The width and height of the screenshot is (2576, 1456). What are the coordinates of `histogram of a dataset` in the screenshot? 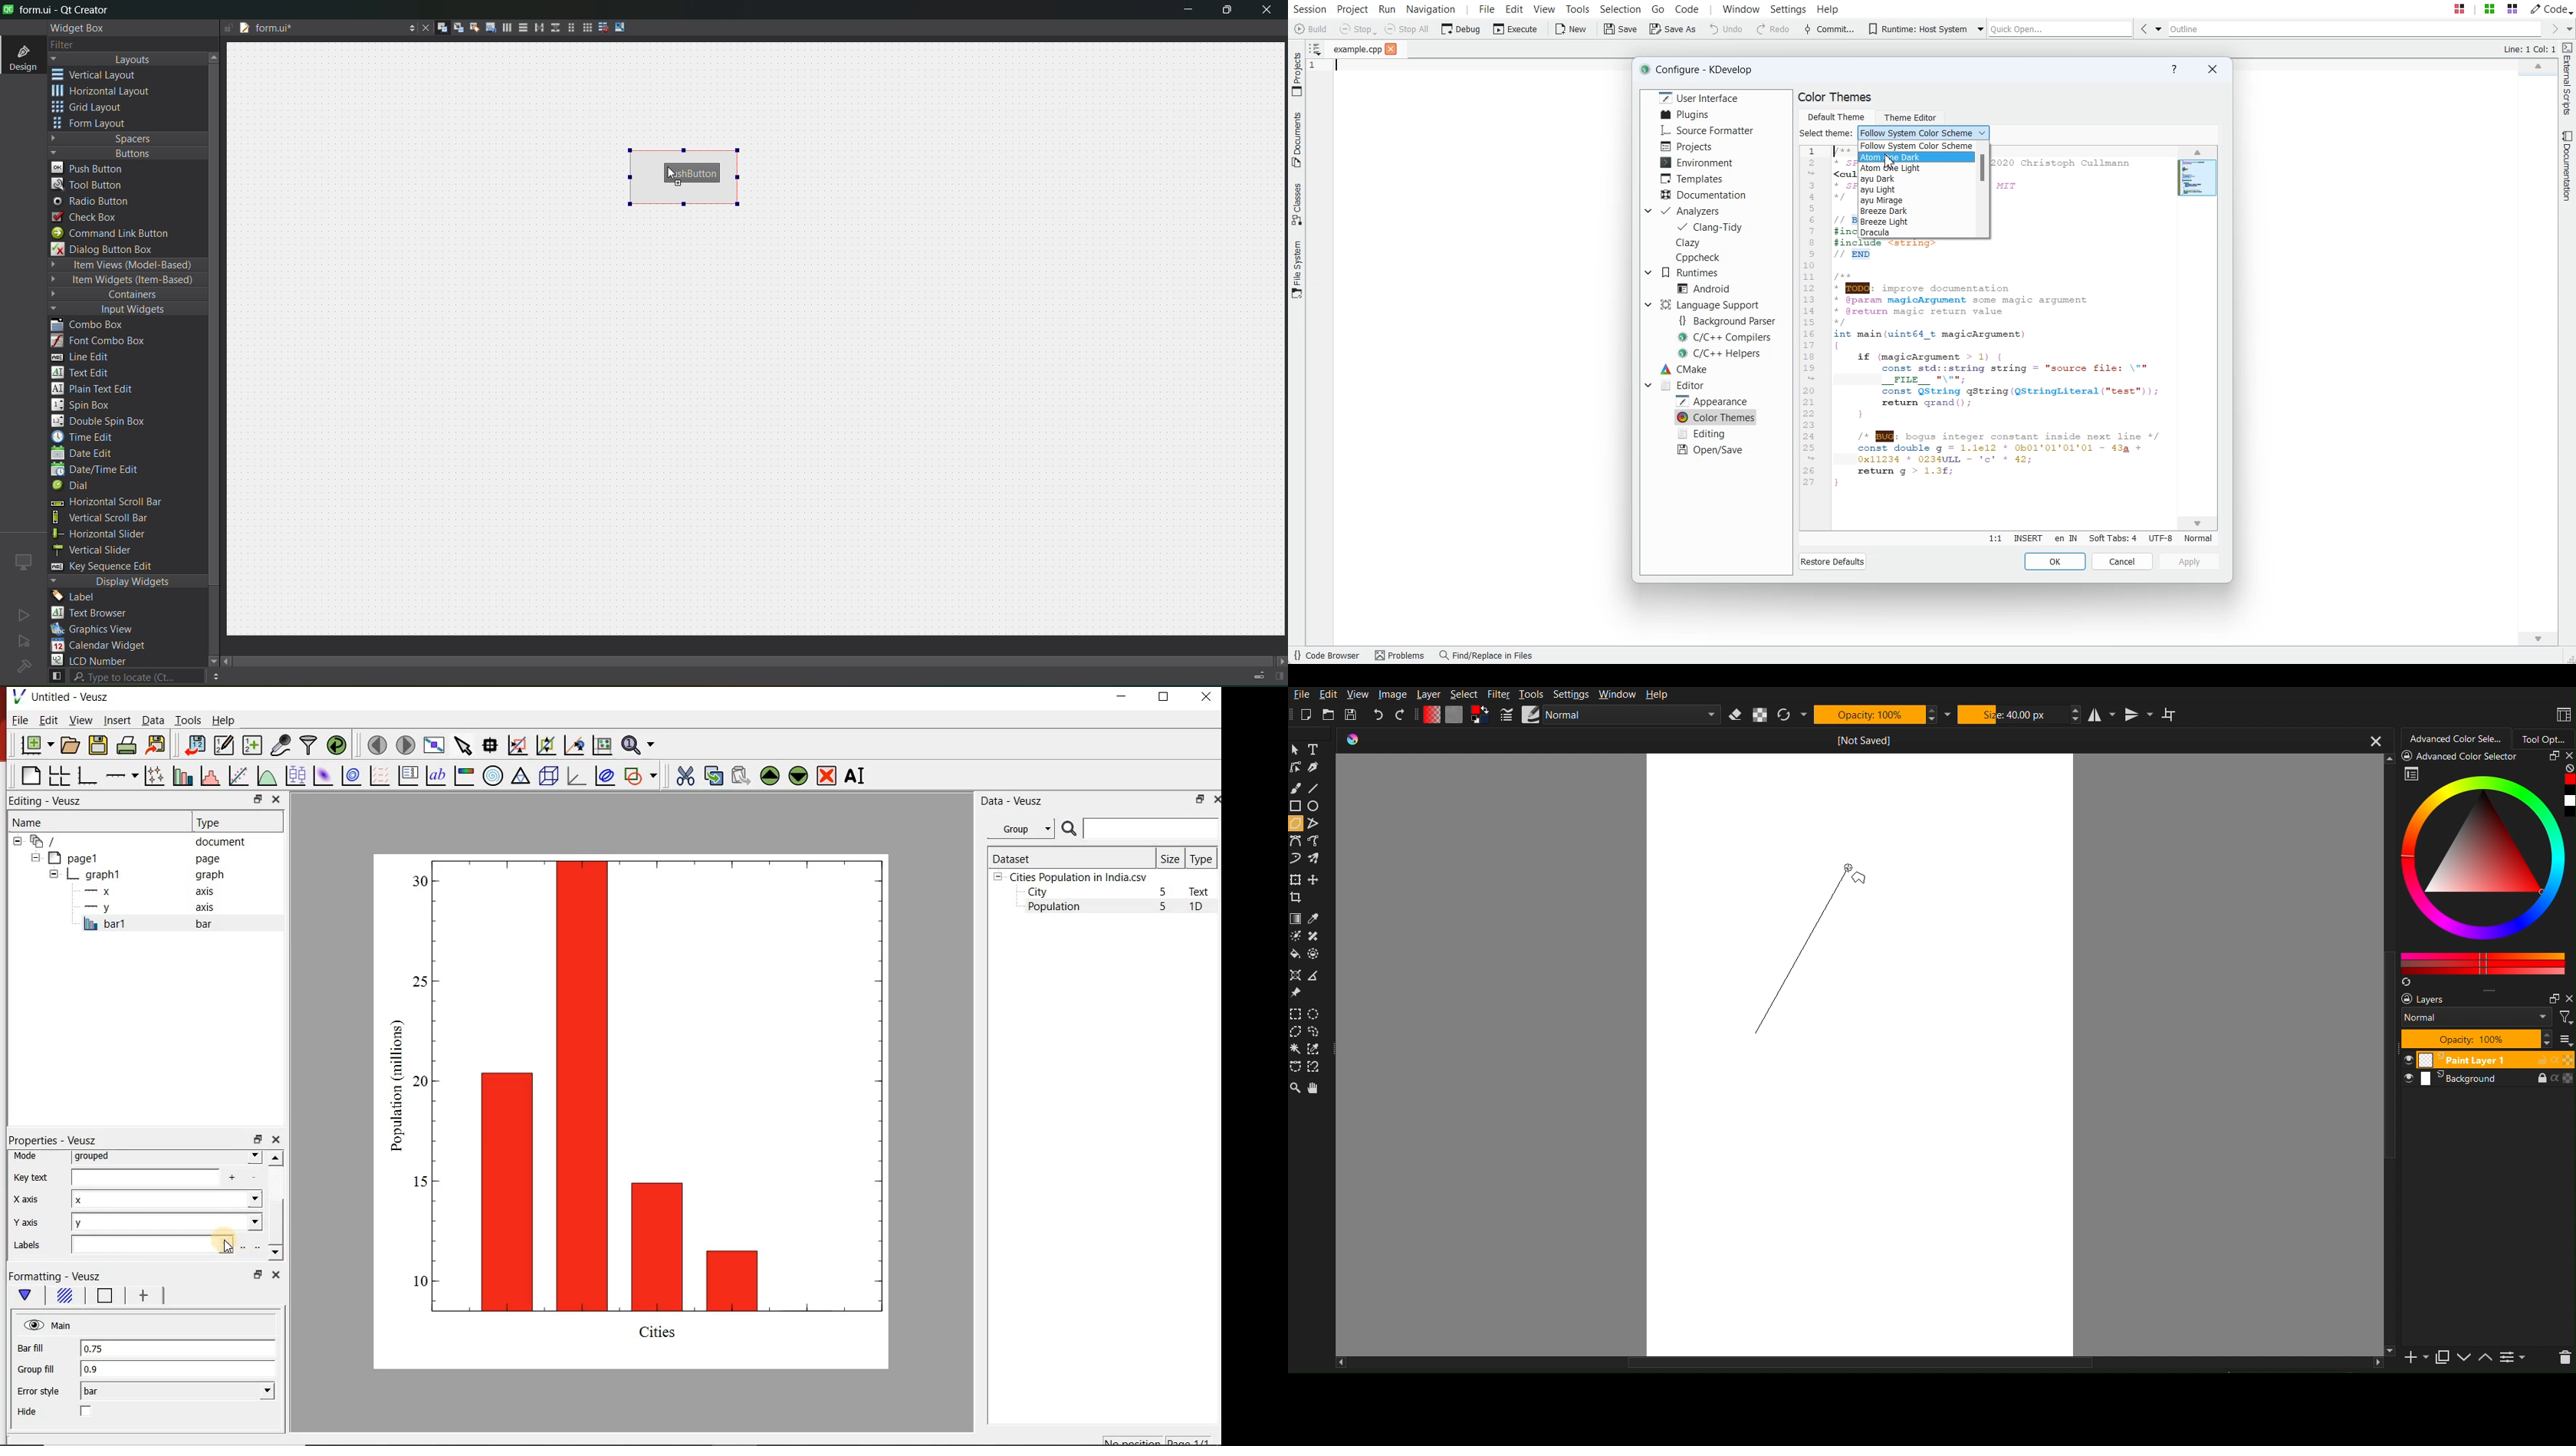 It's located at (208, 776).